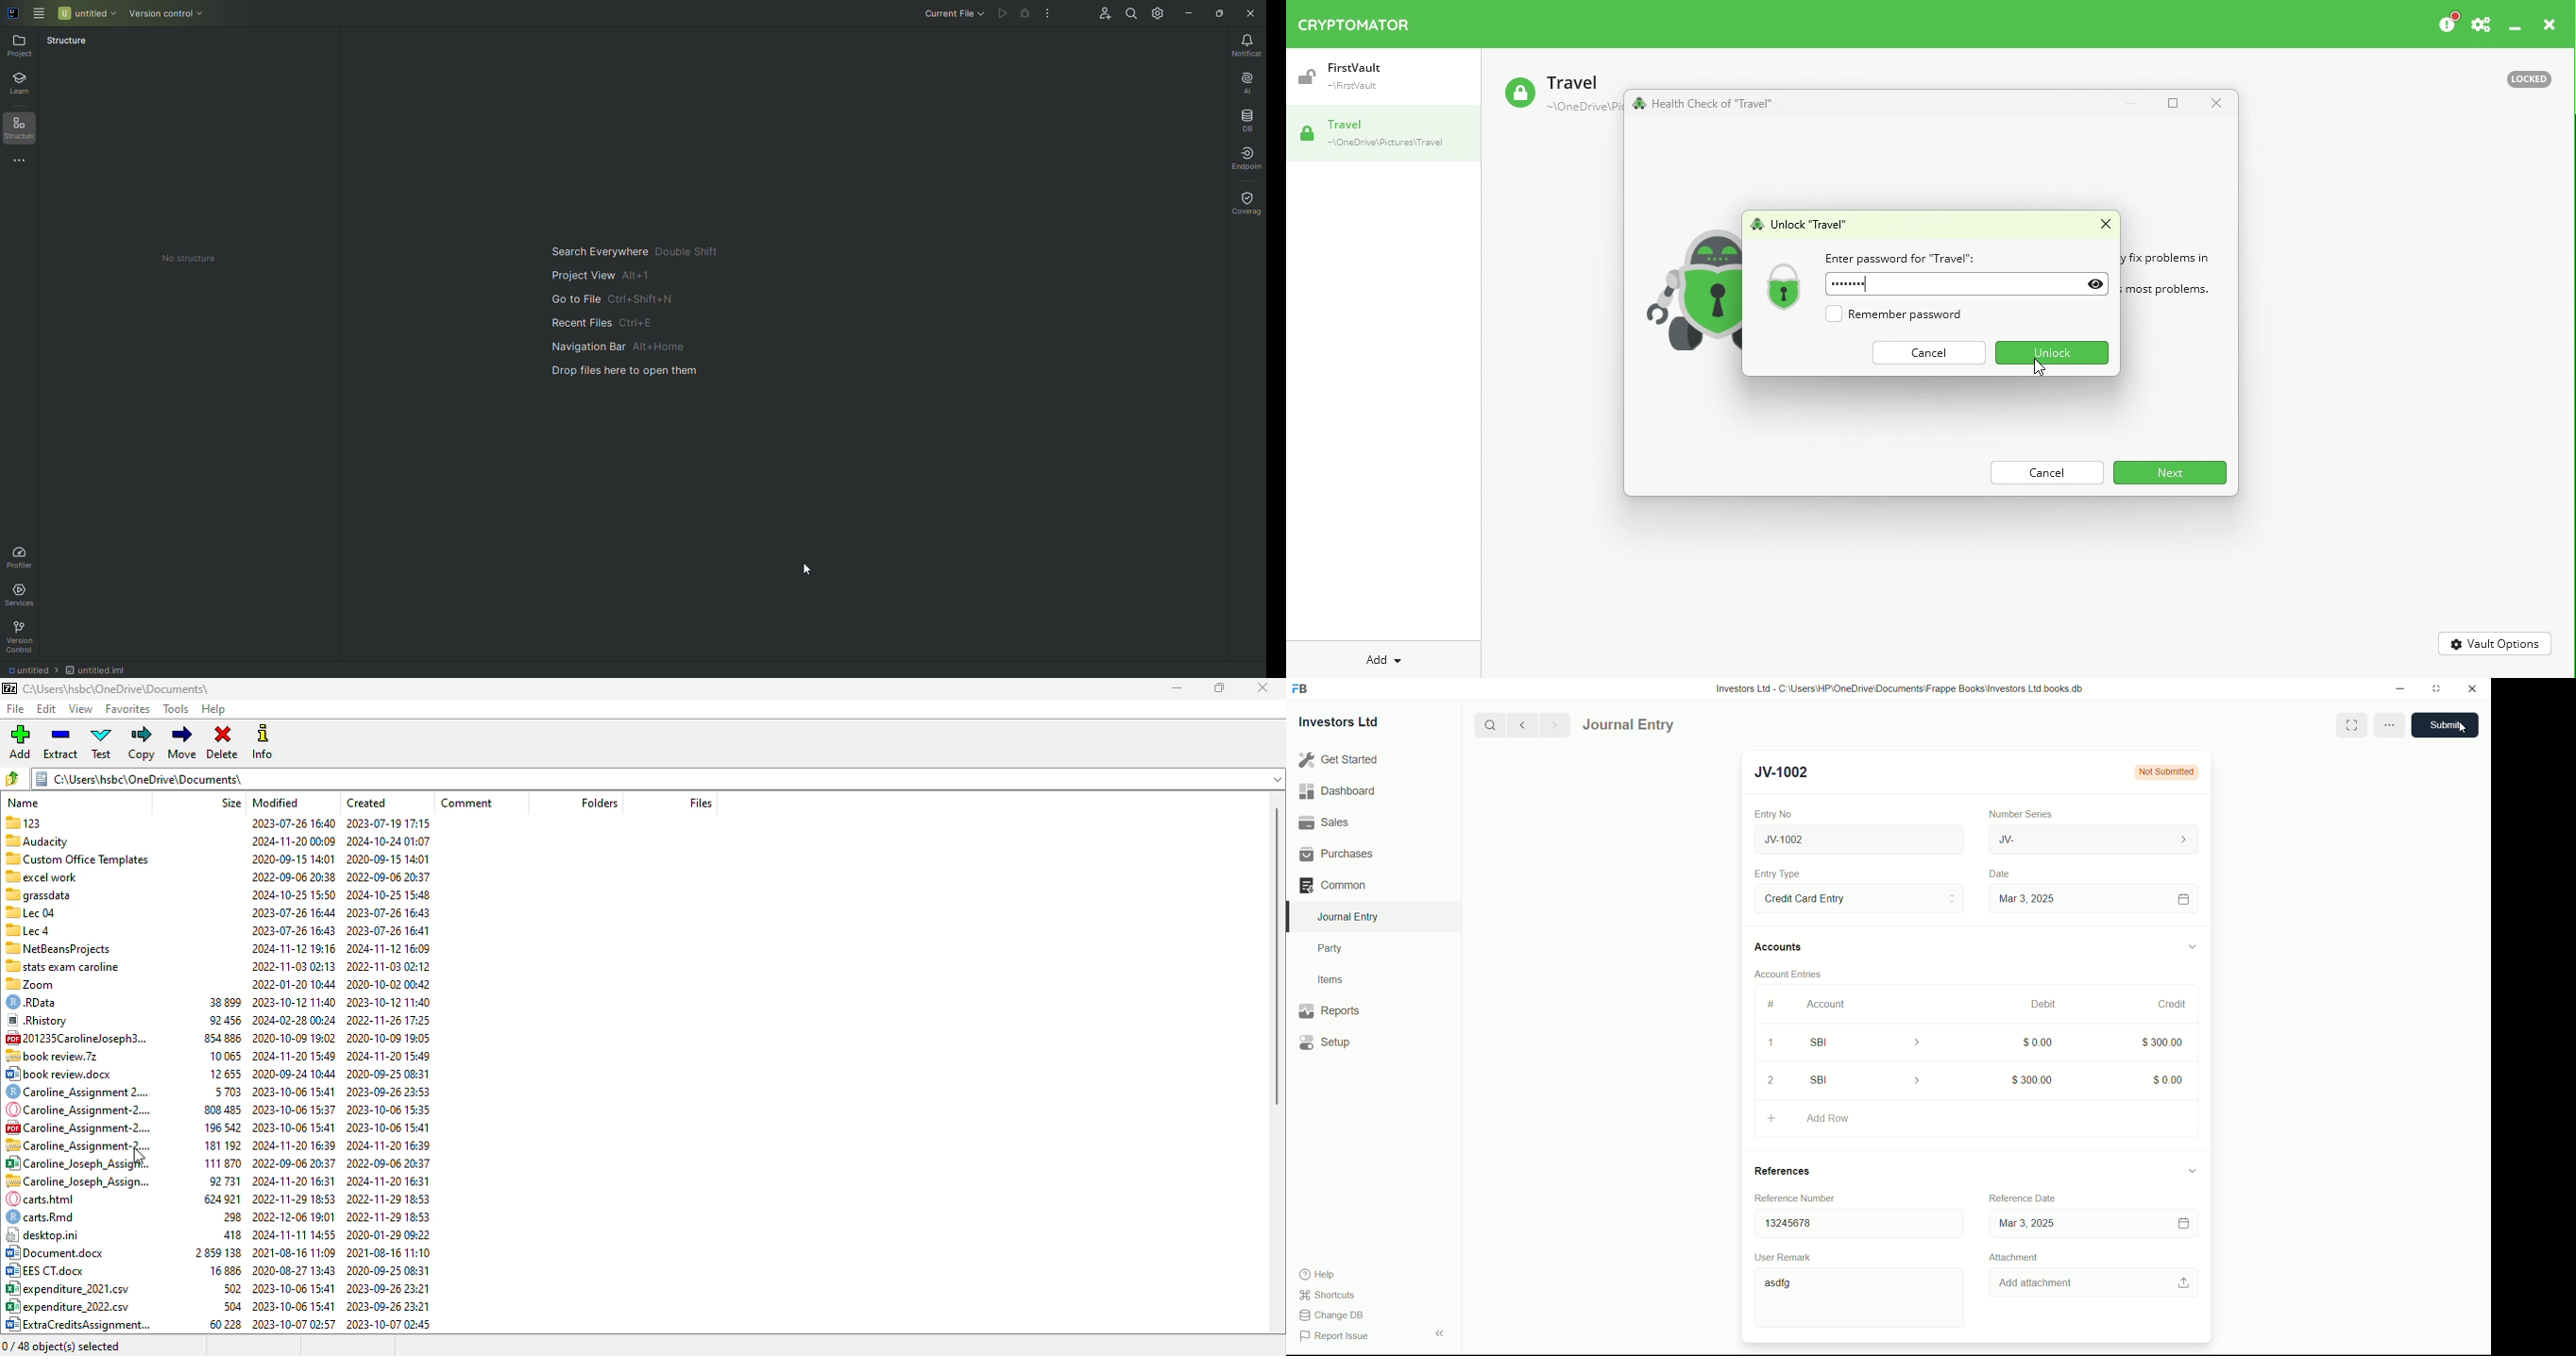 This screenshot has height=1372, width=2576. I want to click on search, so click(1489, 724).